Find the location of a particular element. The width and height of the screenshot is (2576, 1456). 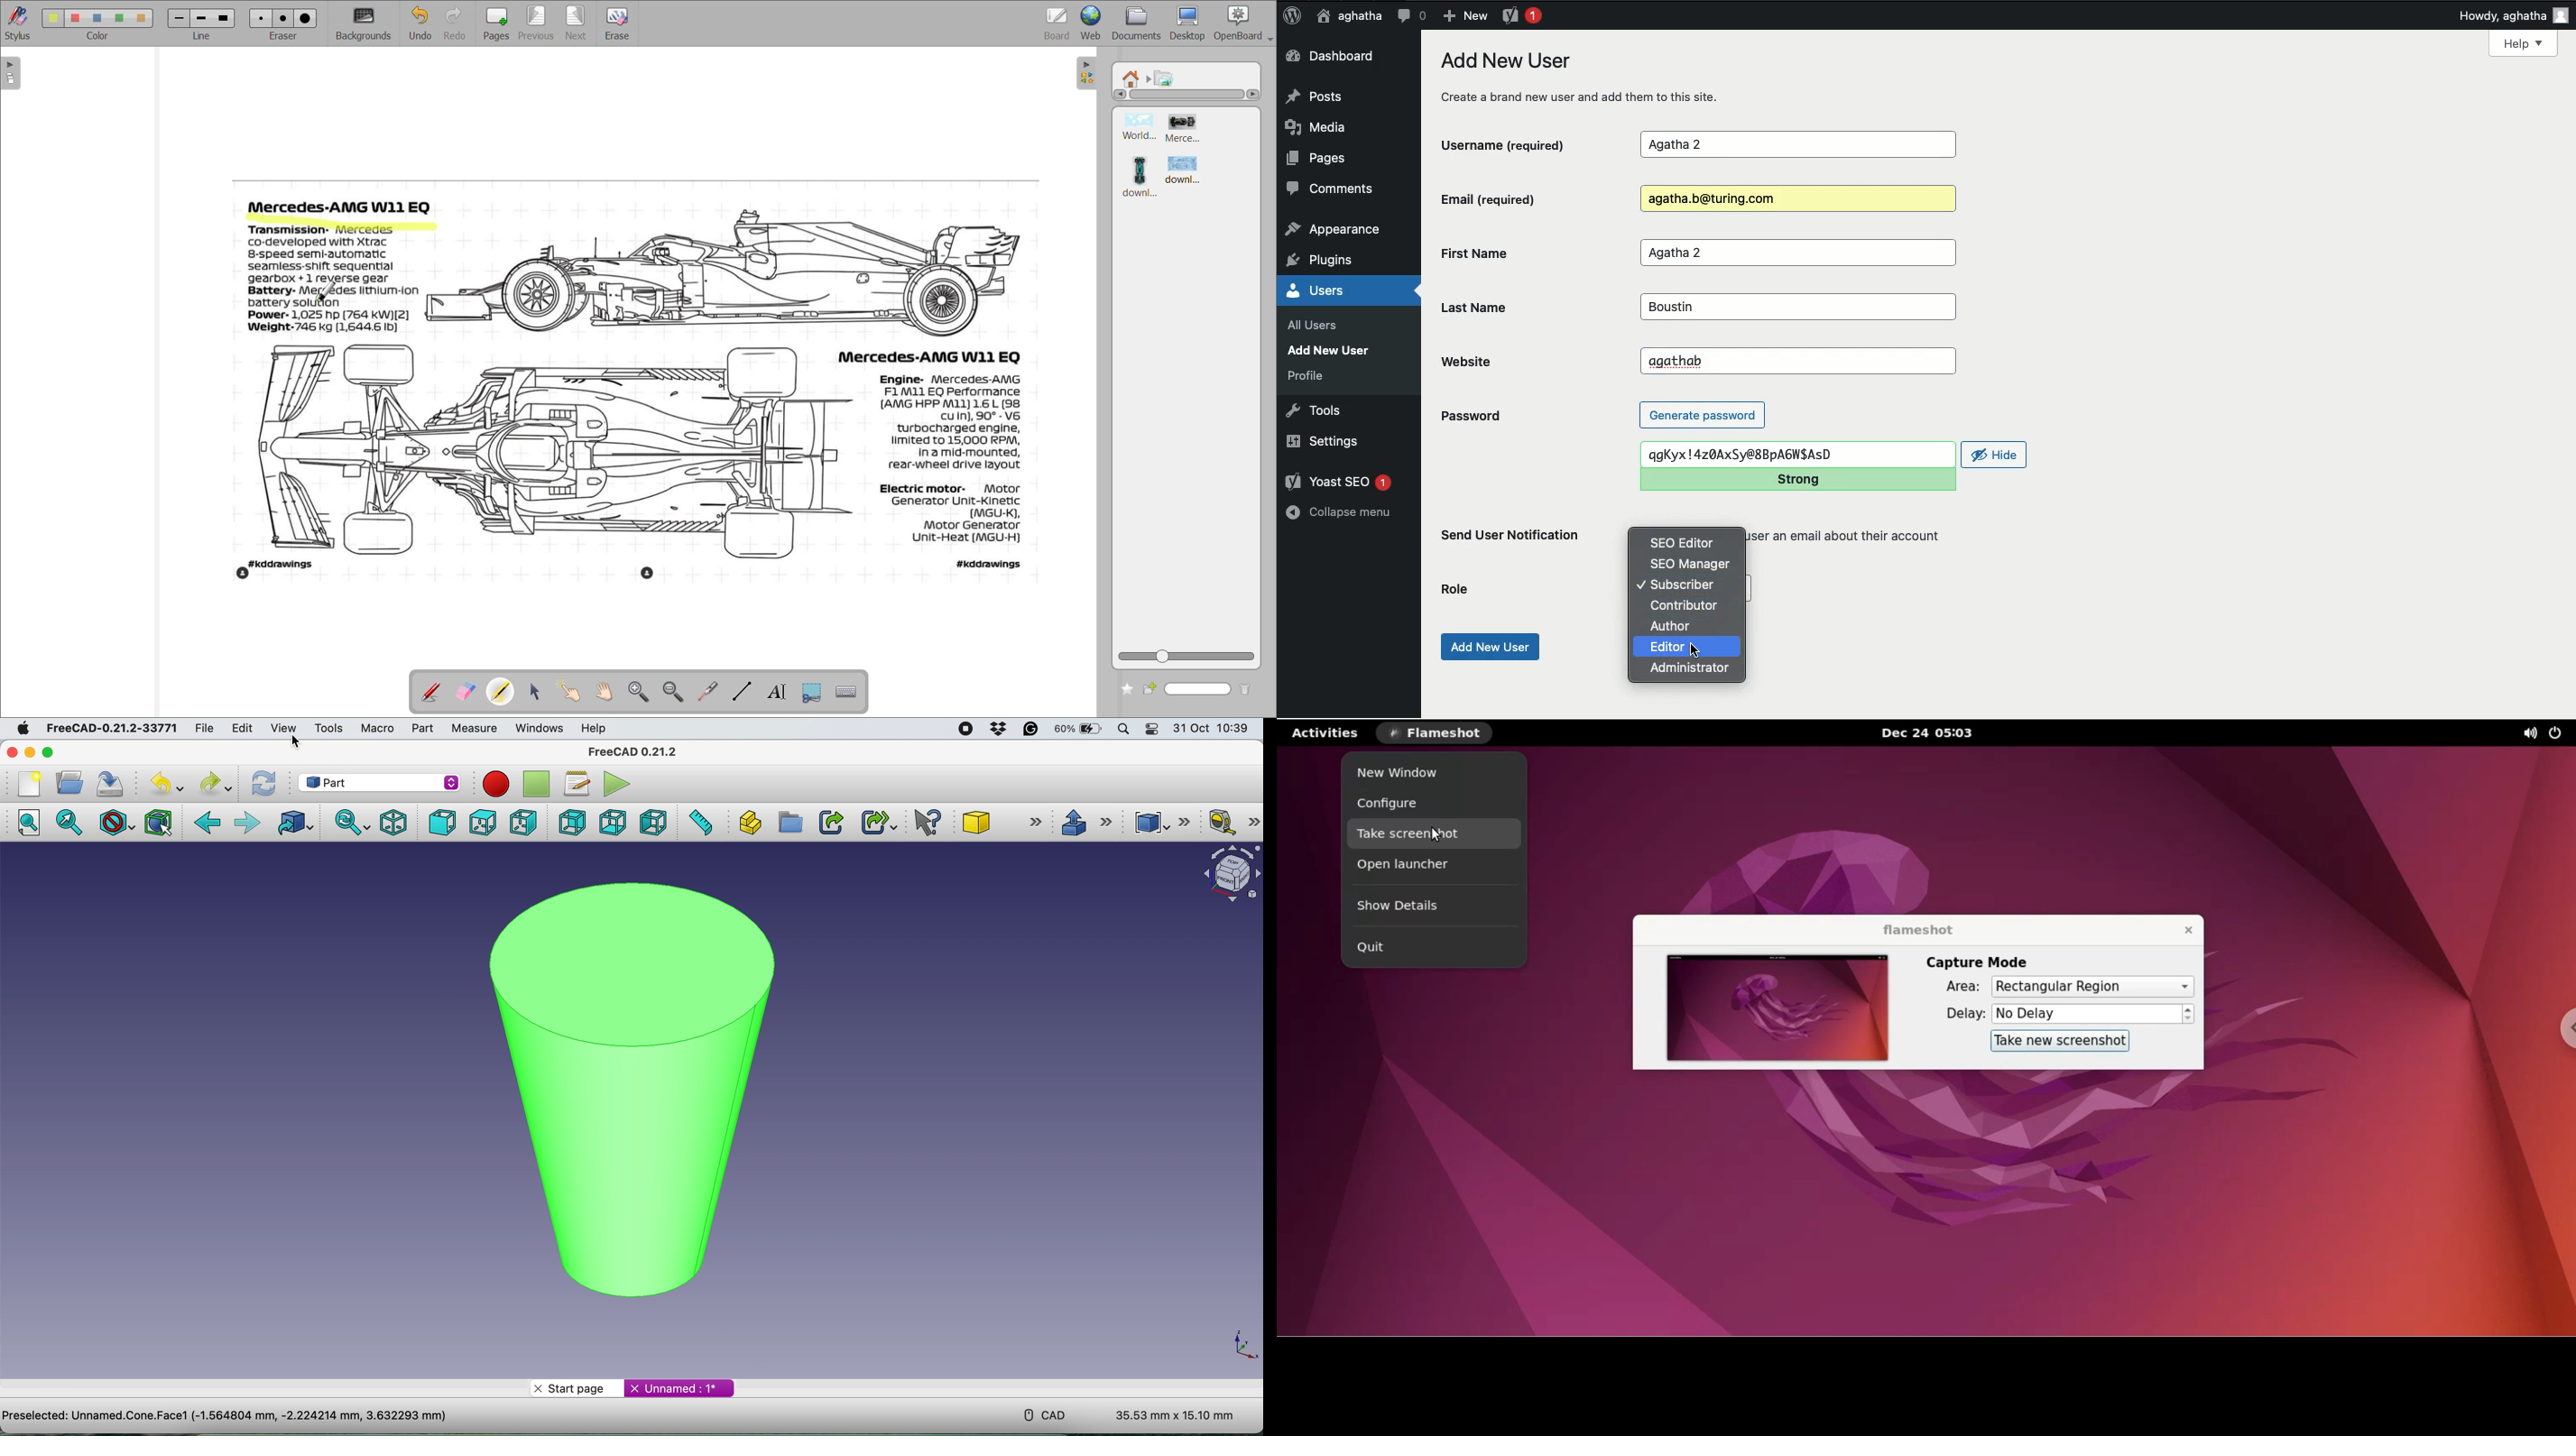

background is located at coordinates (366, 23).